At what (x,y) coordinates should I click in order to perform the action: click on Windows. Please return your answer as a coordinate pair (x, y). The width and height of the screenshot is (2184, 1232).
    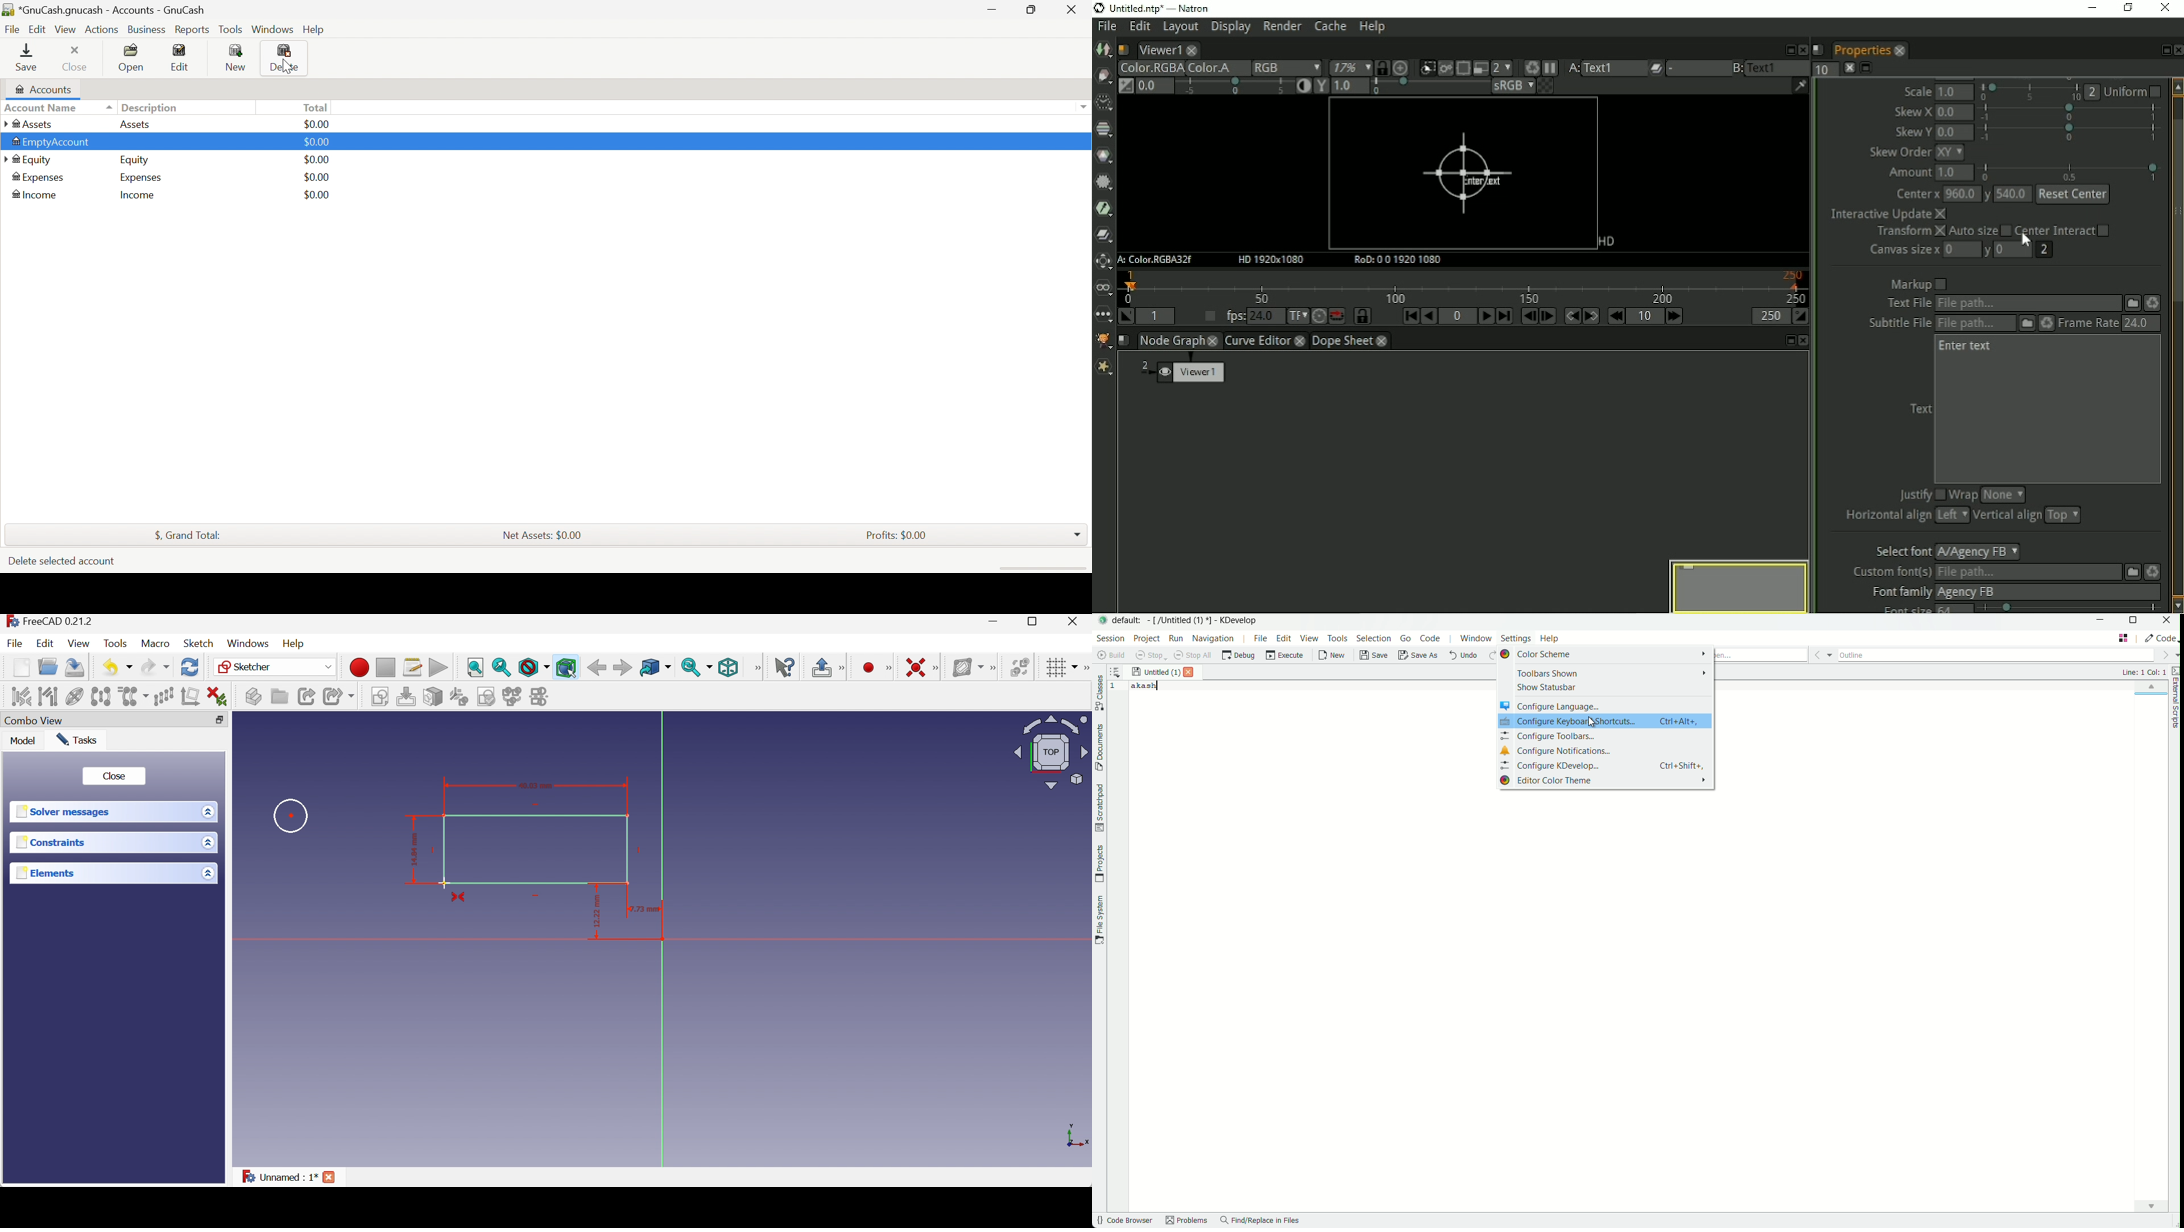
    Looking at the image, I should click on (249, 644).